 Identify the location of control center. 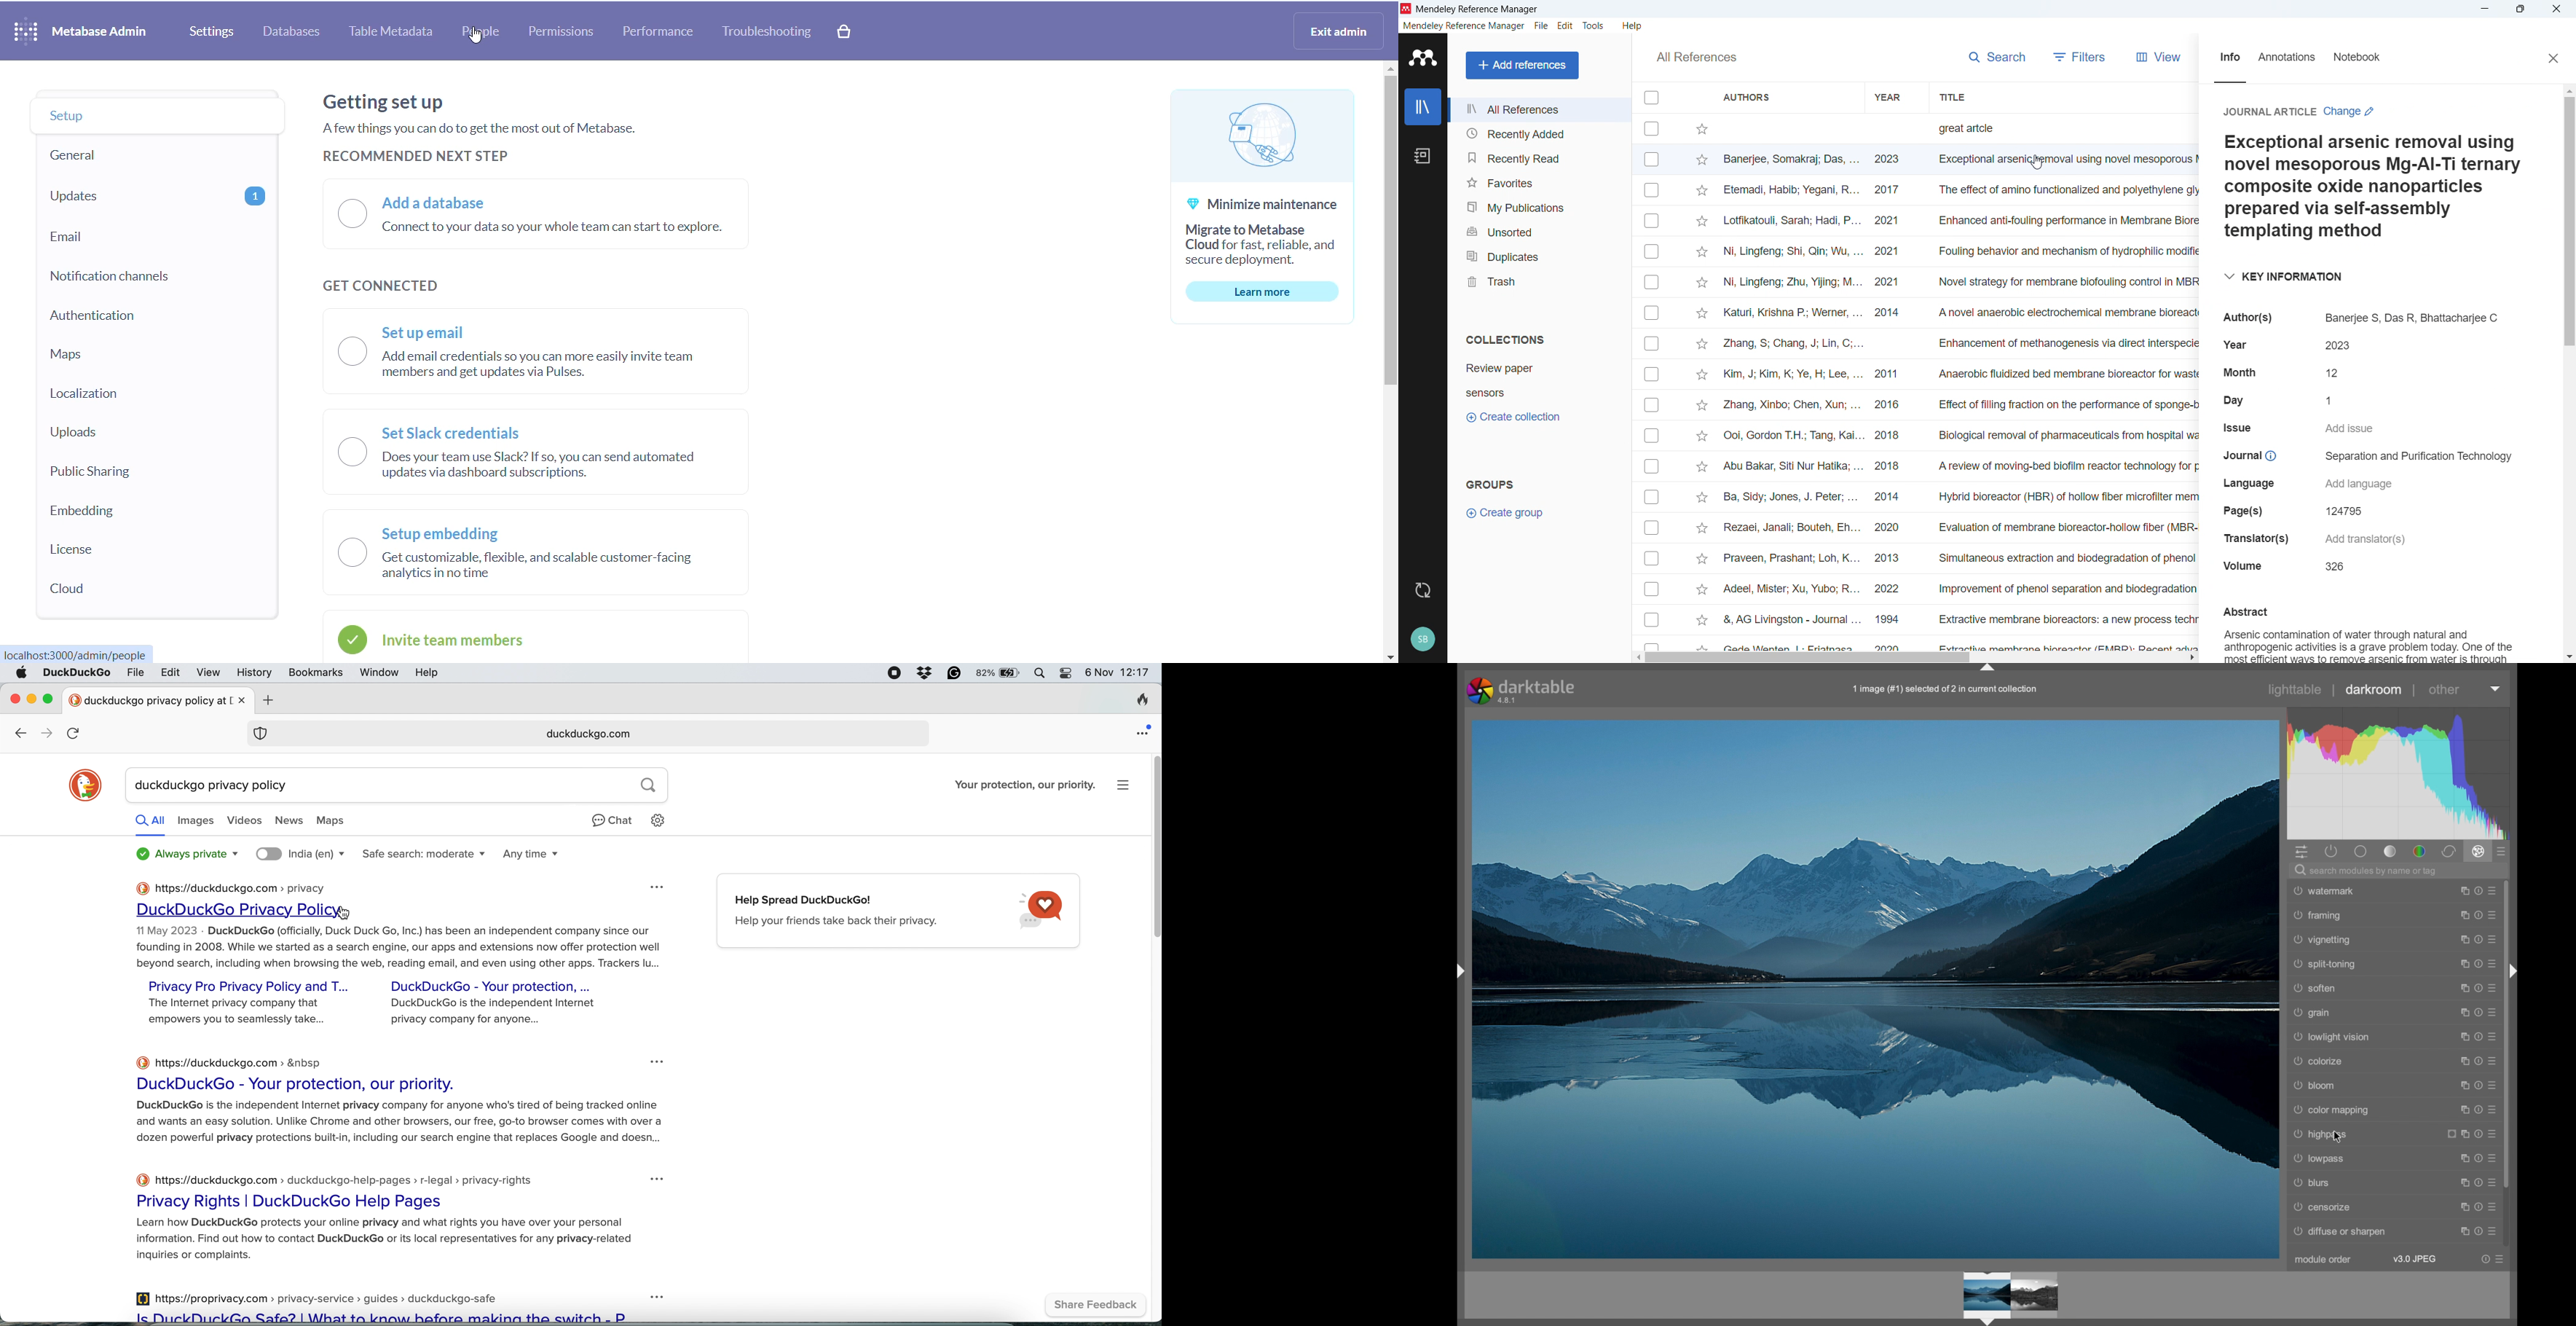
(1065, 674).